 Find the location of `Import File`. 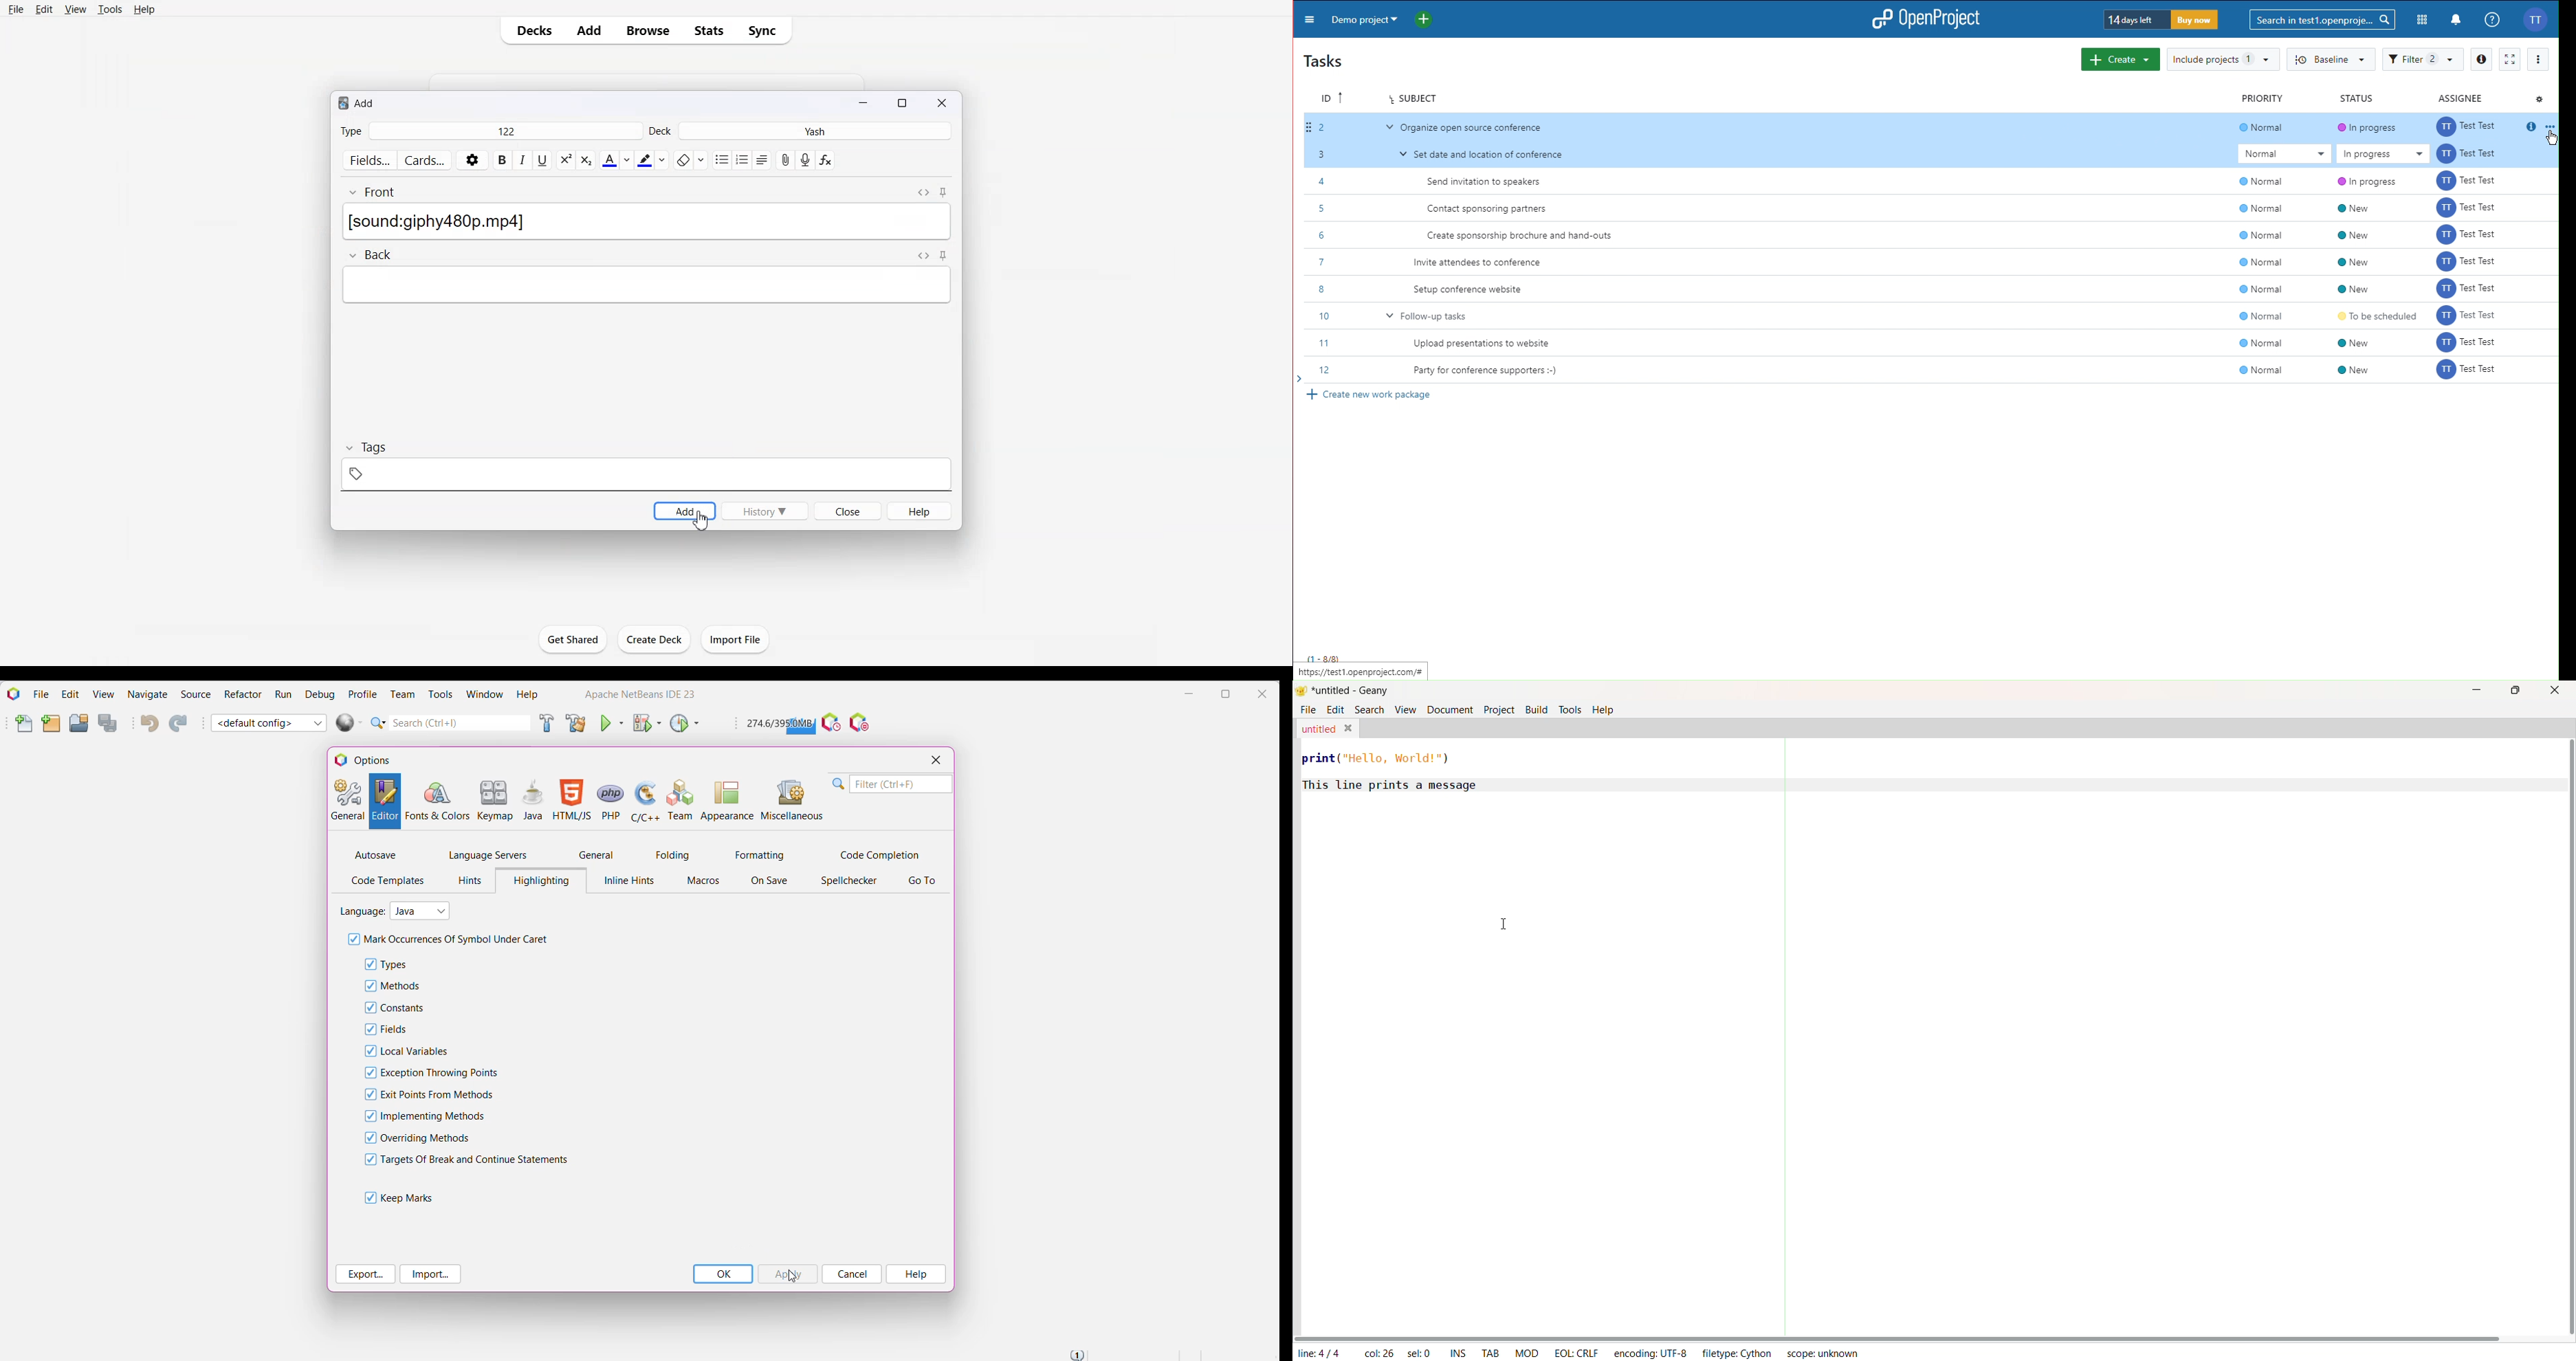

Import File is located at coordinates (736, 639).